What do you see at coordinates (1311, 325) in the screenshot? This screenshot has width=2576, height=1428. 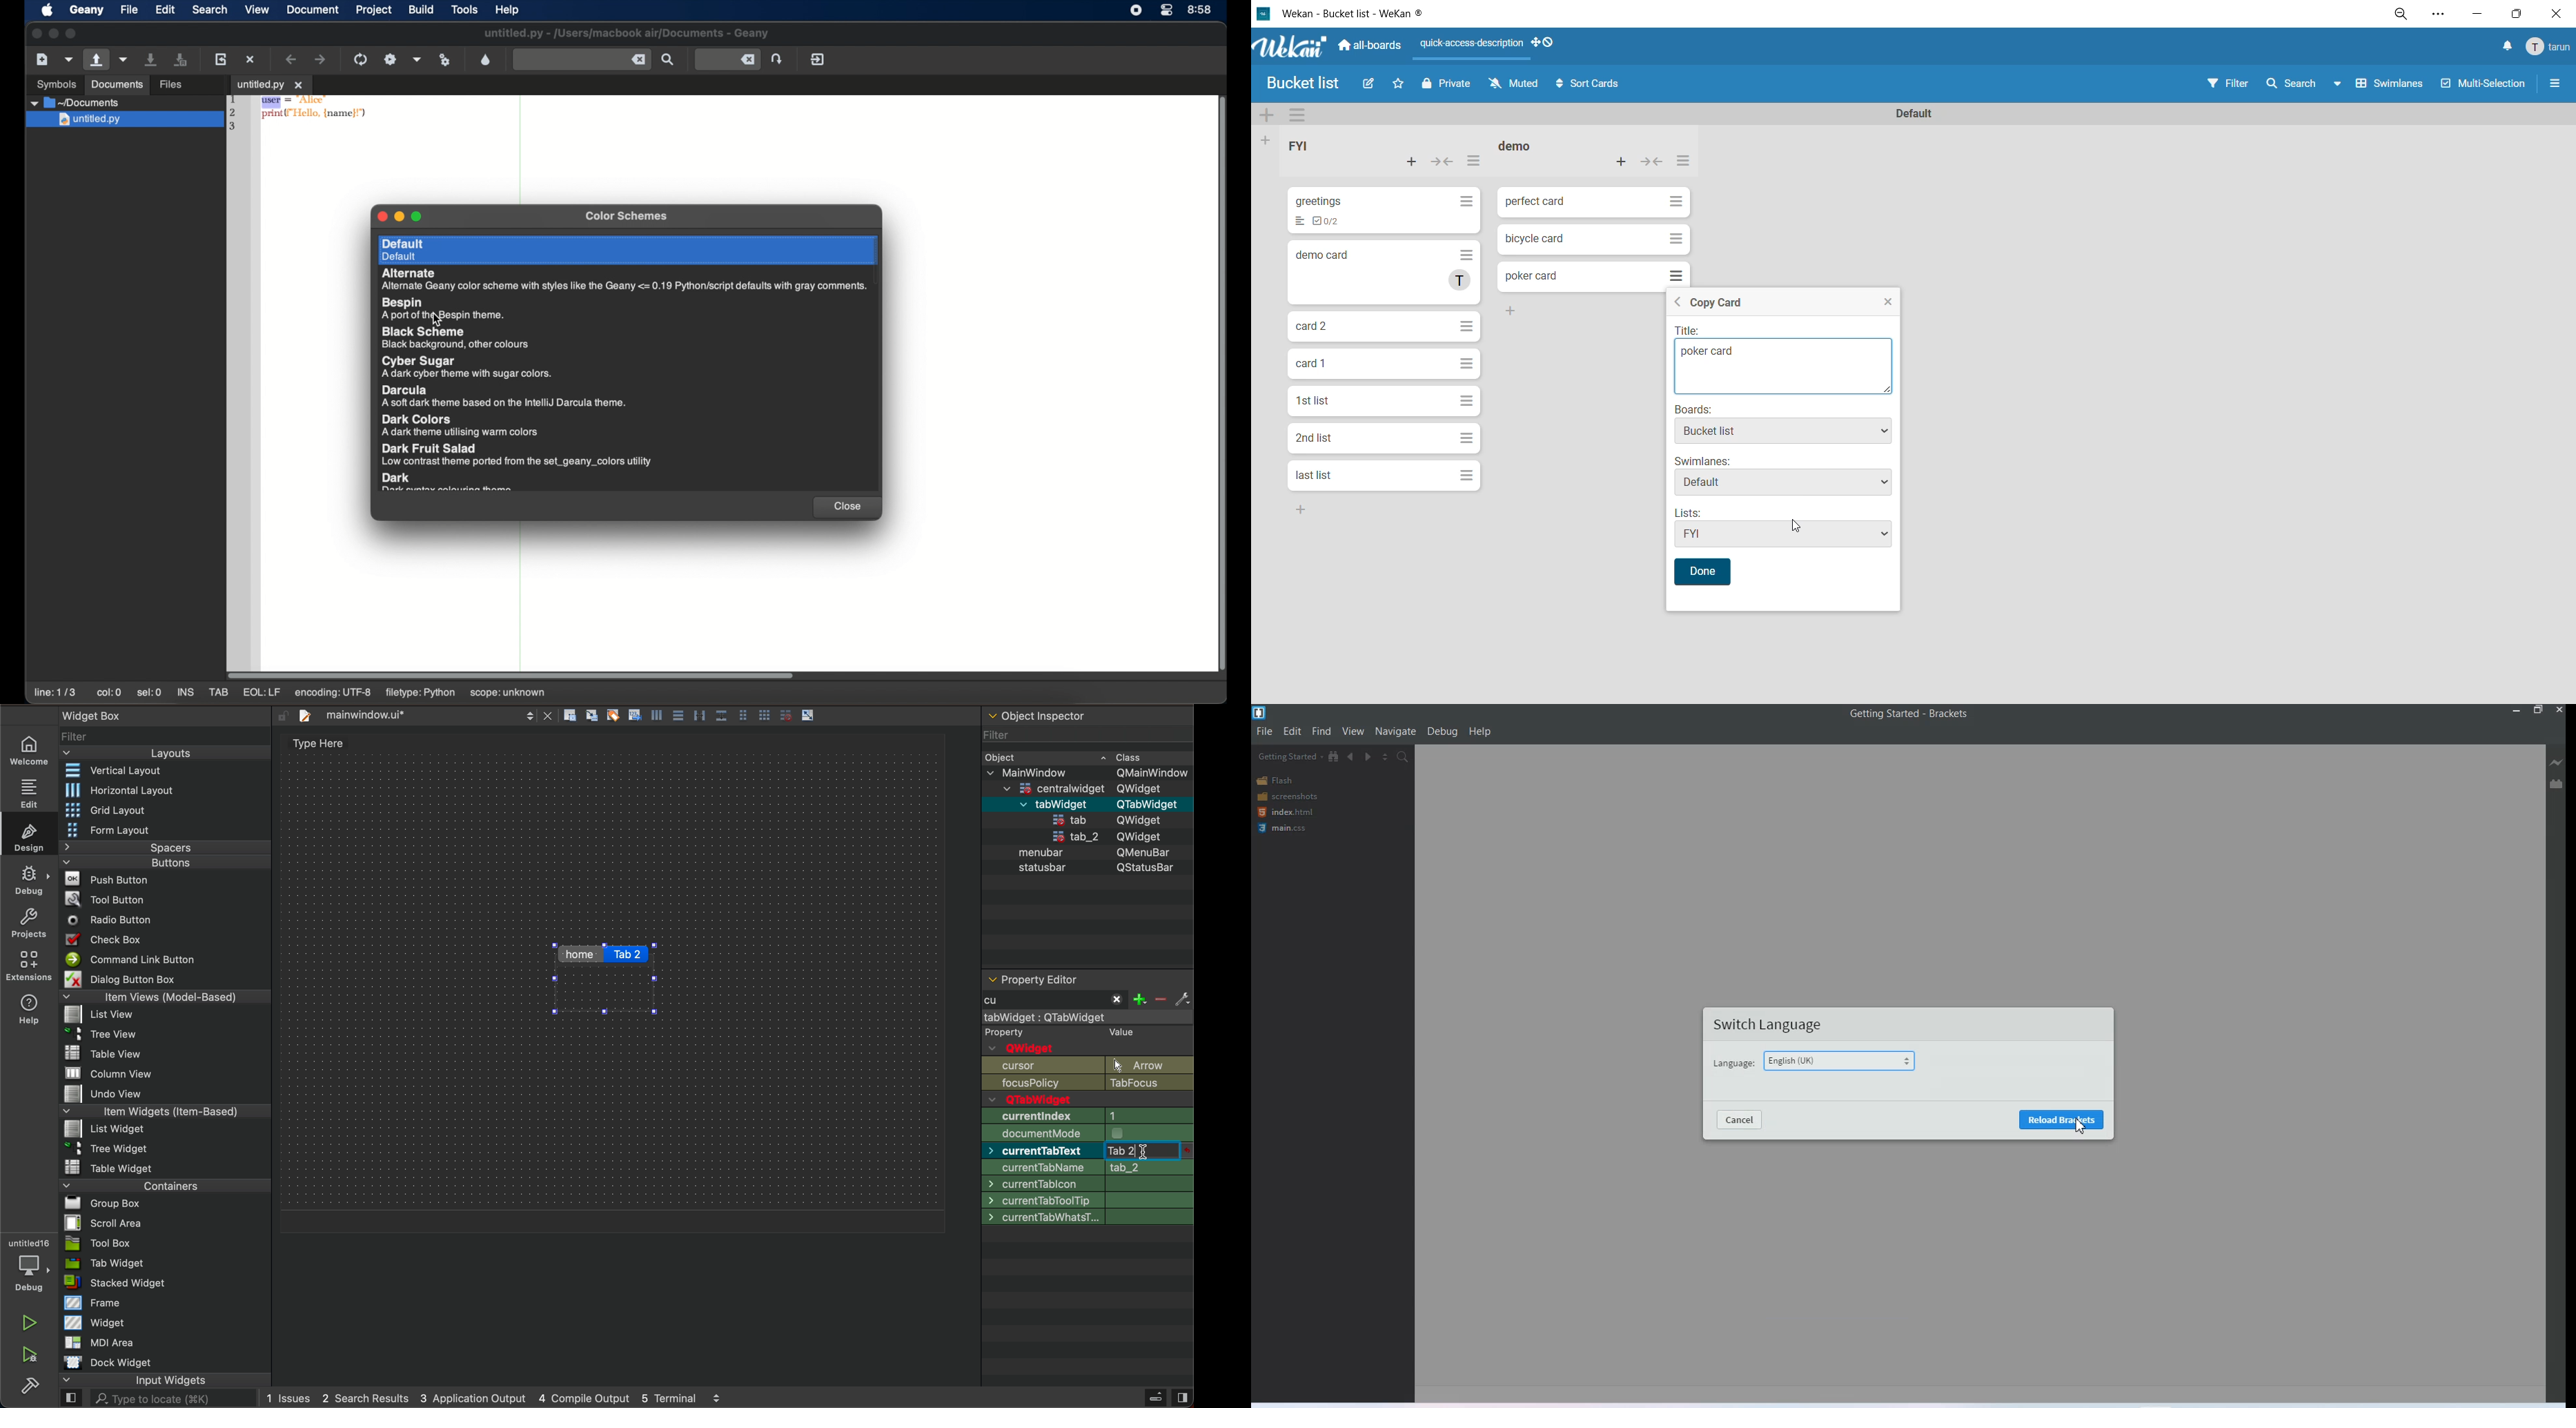 I see `card 2` at bounding box center [1311, 325].